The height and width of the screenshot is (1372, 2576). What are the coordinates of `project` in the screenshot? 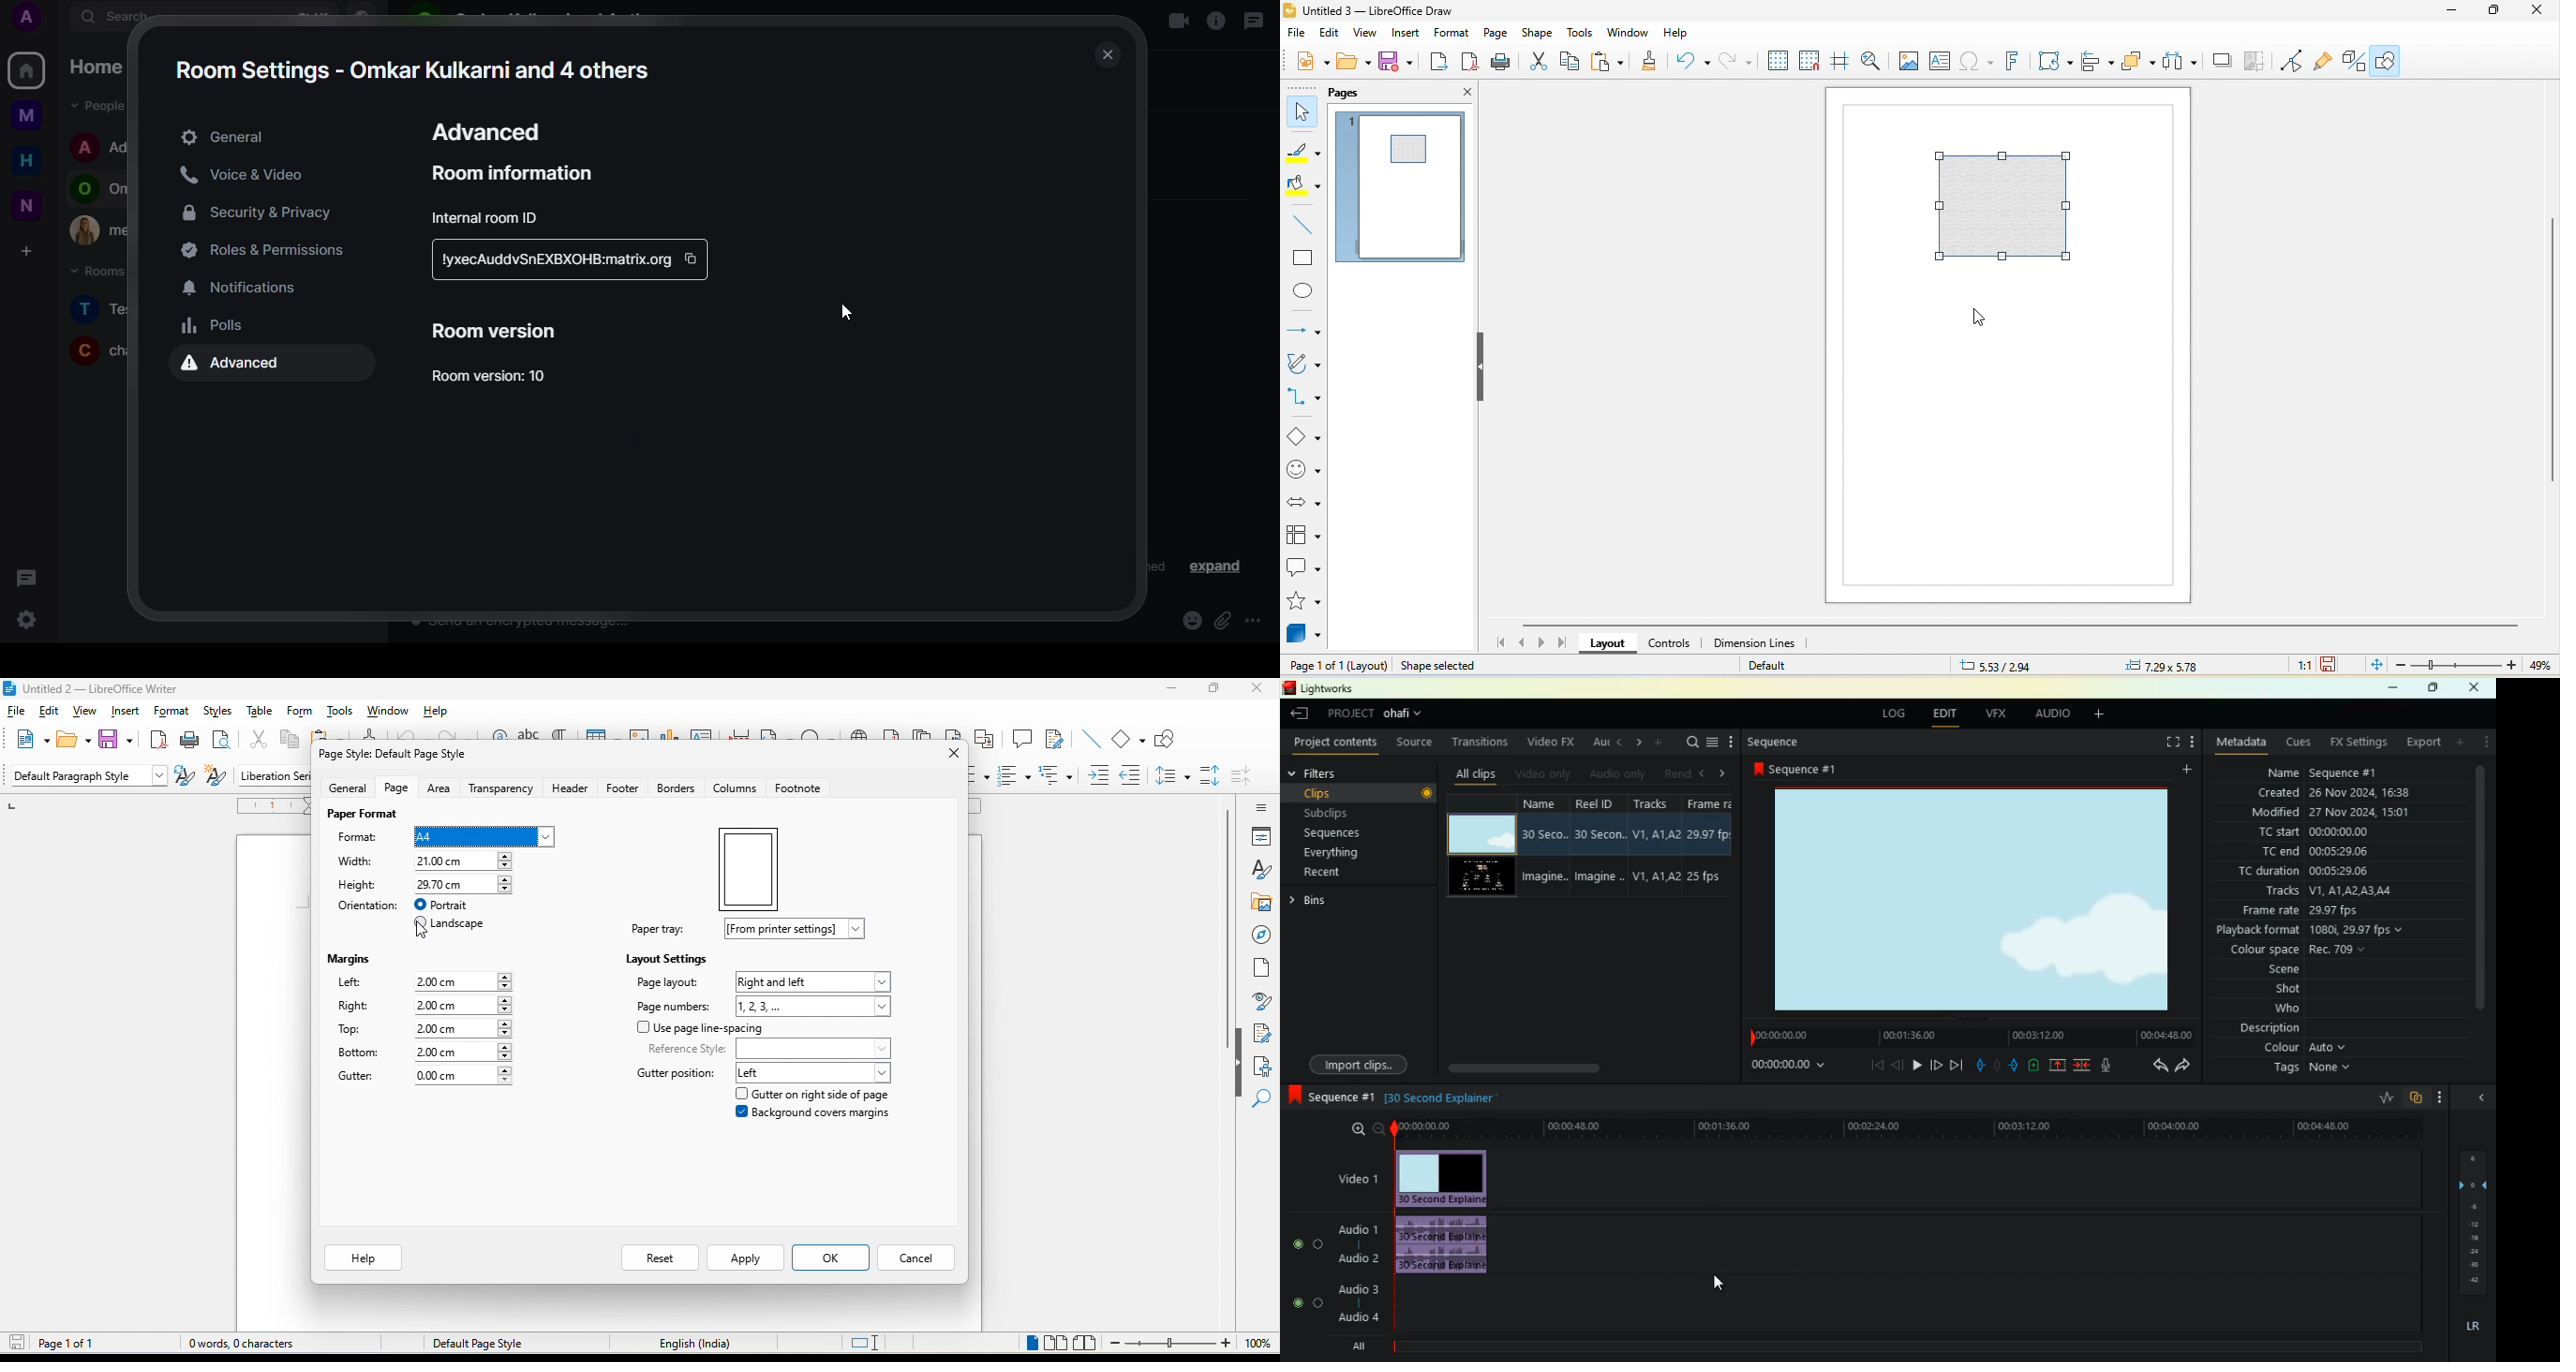 It's located at (1381, 713).